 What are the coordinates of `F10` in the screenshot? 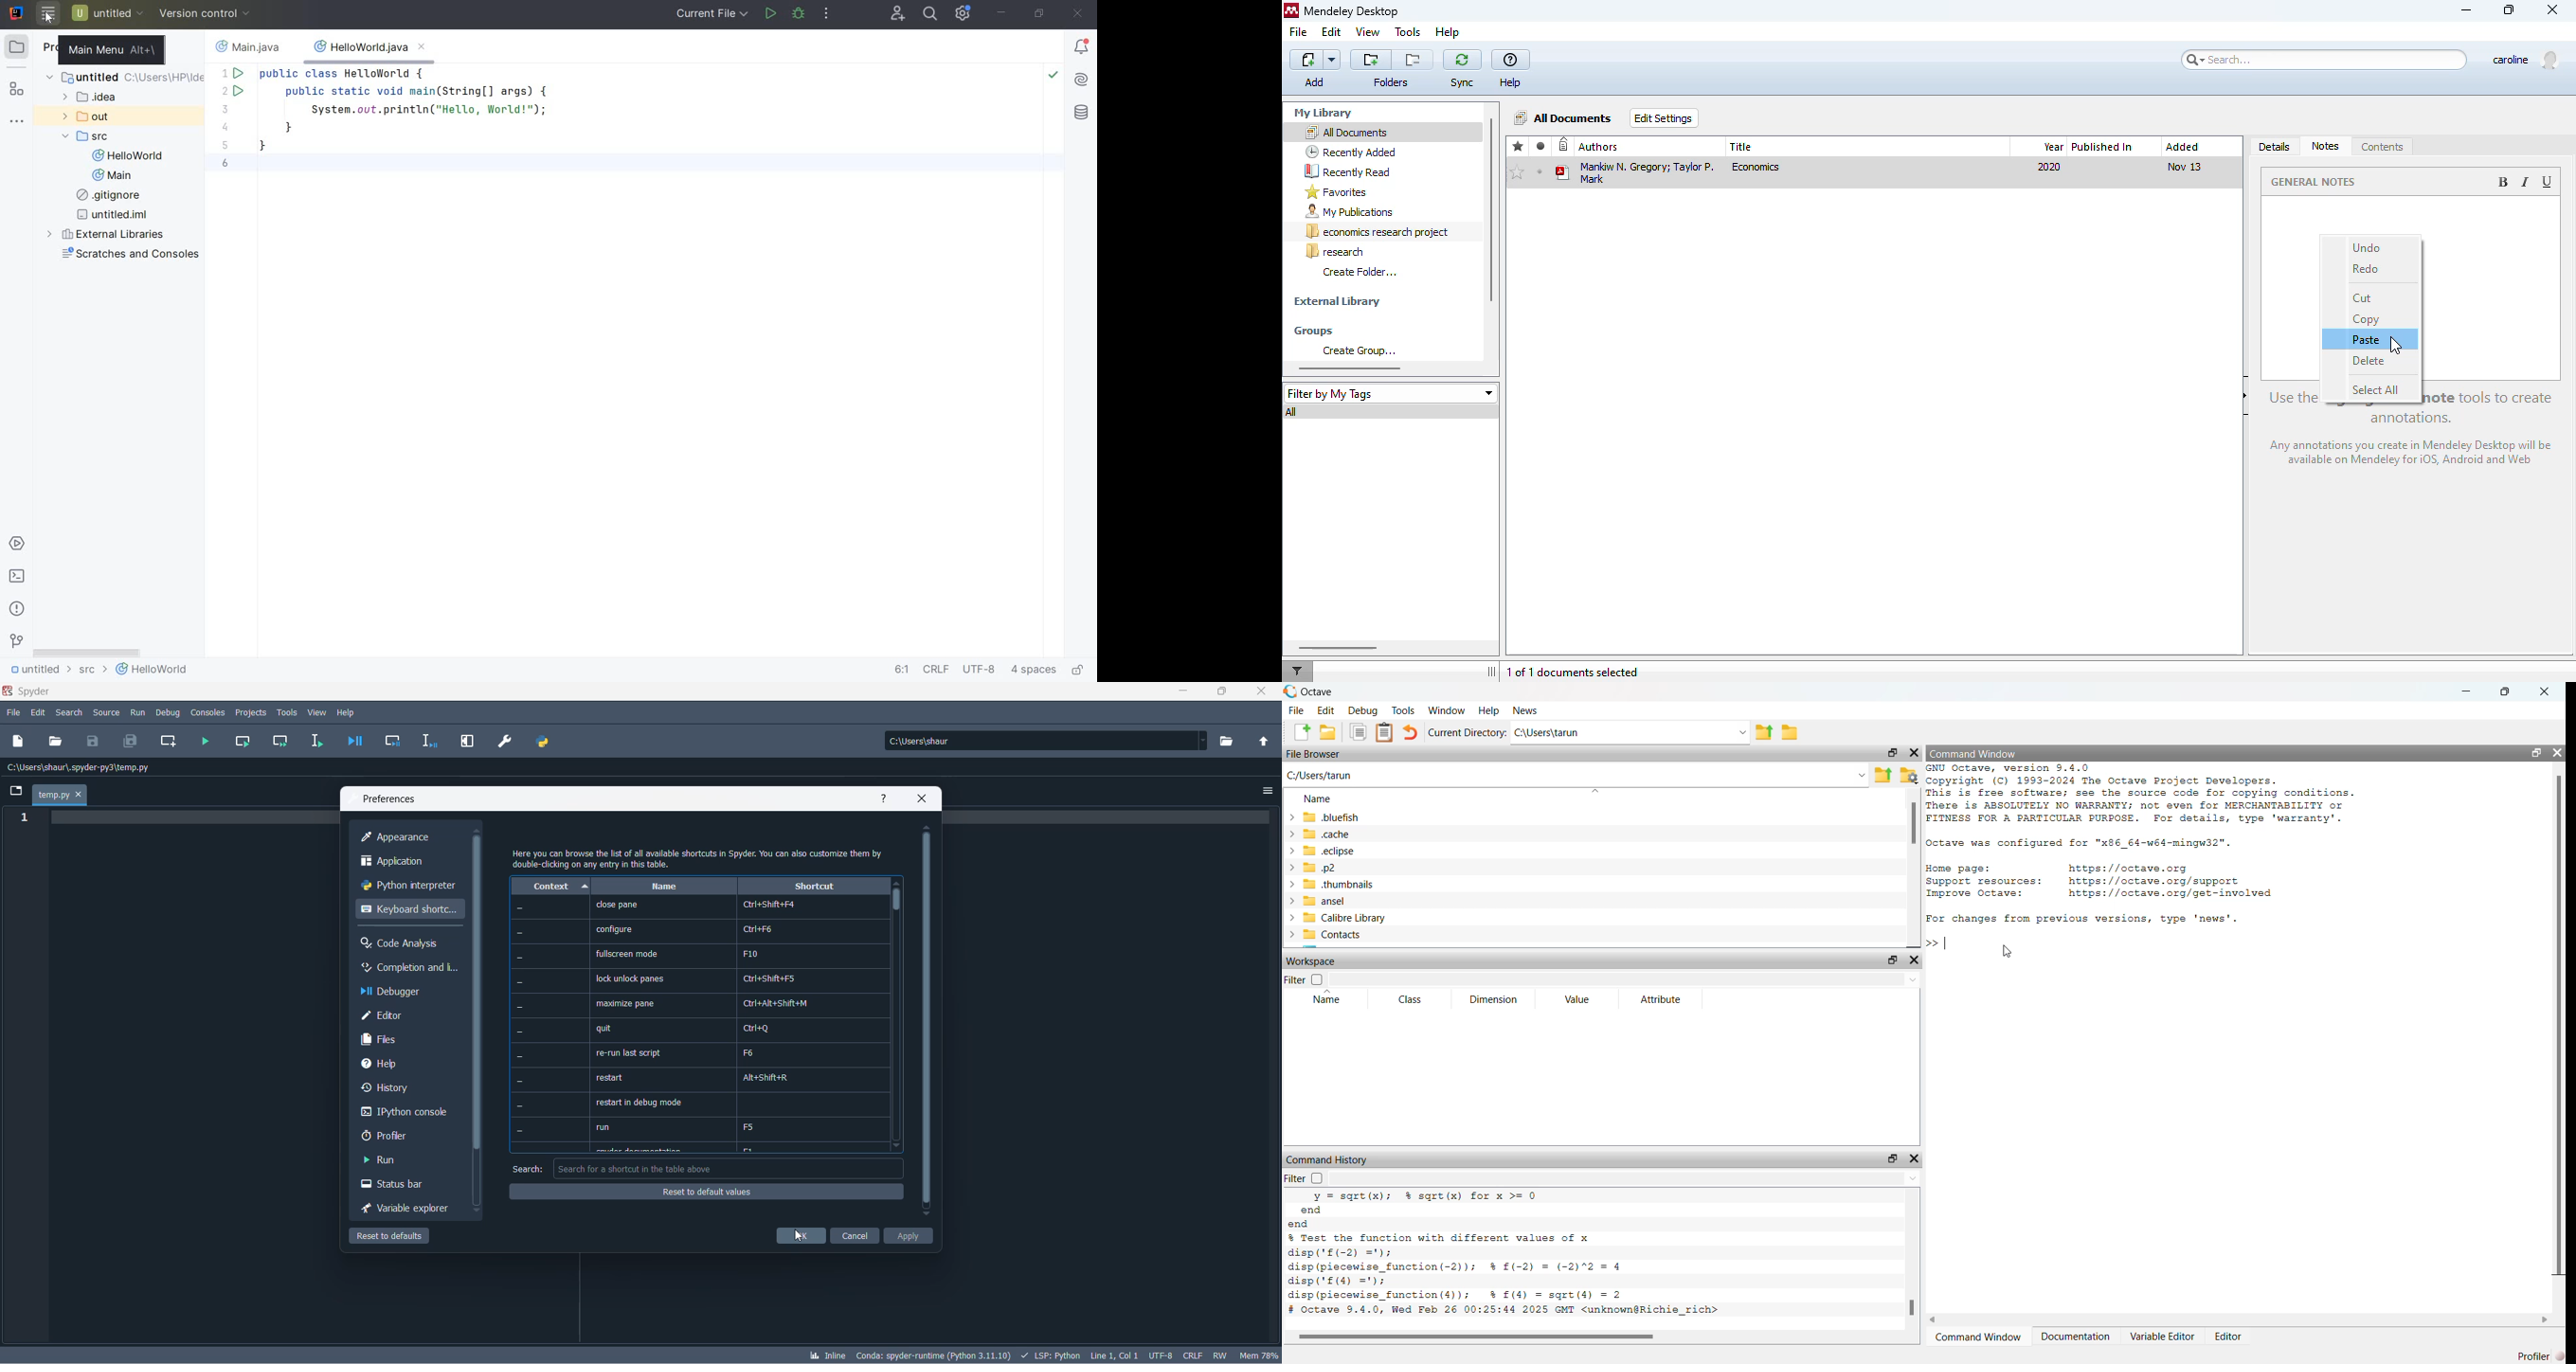 It's located at (749, 953).